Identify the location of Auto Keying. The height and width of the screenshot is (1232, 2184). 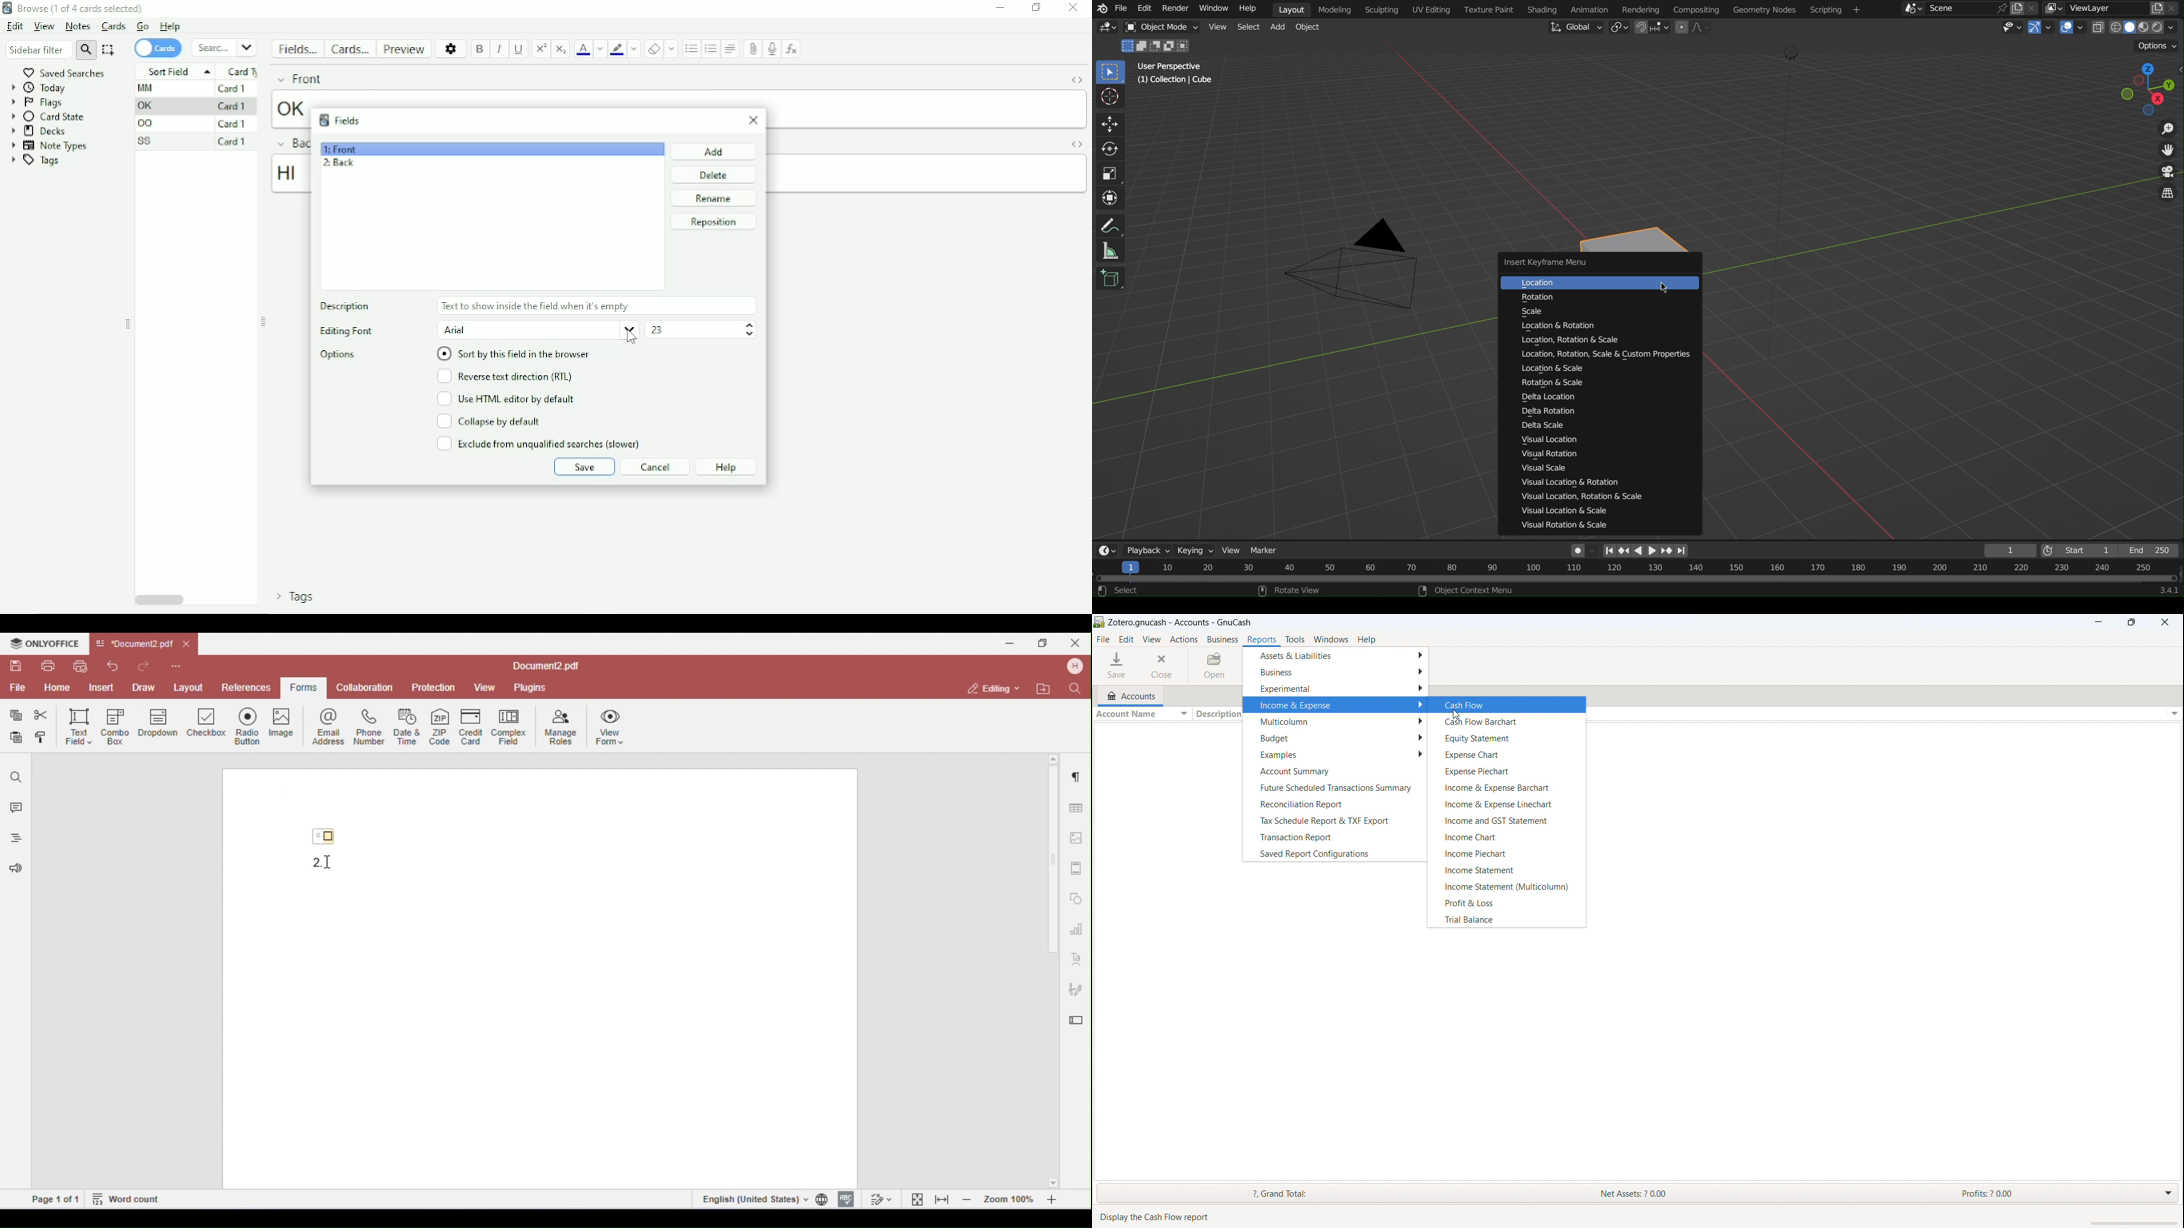
(1576, 551).